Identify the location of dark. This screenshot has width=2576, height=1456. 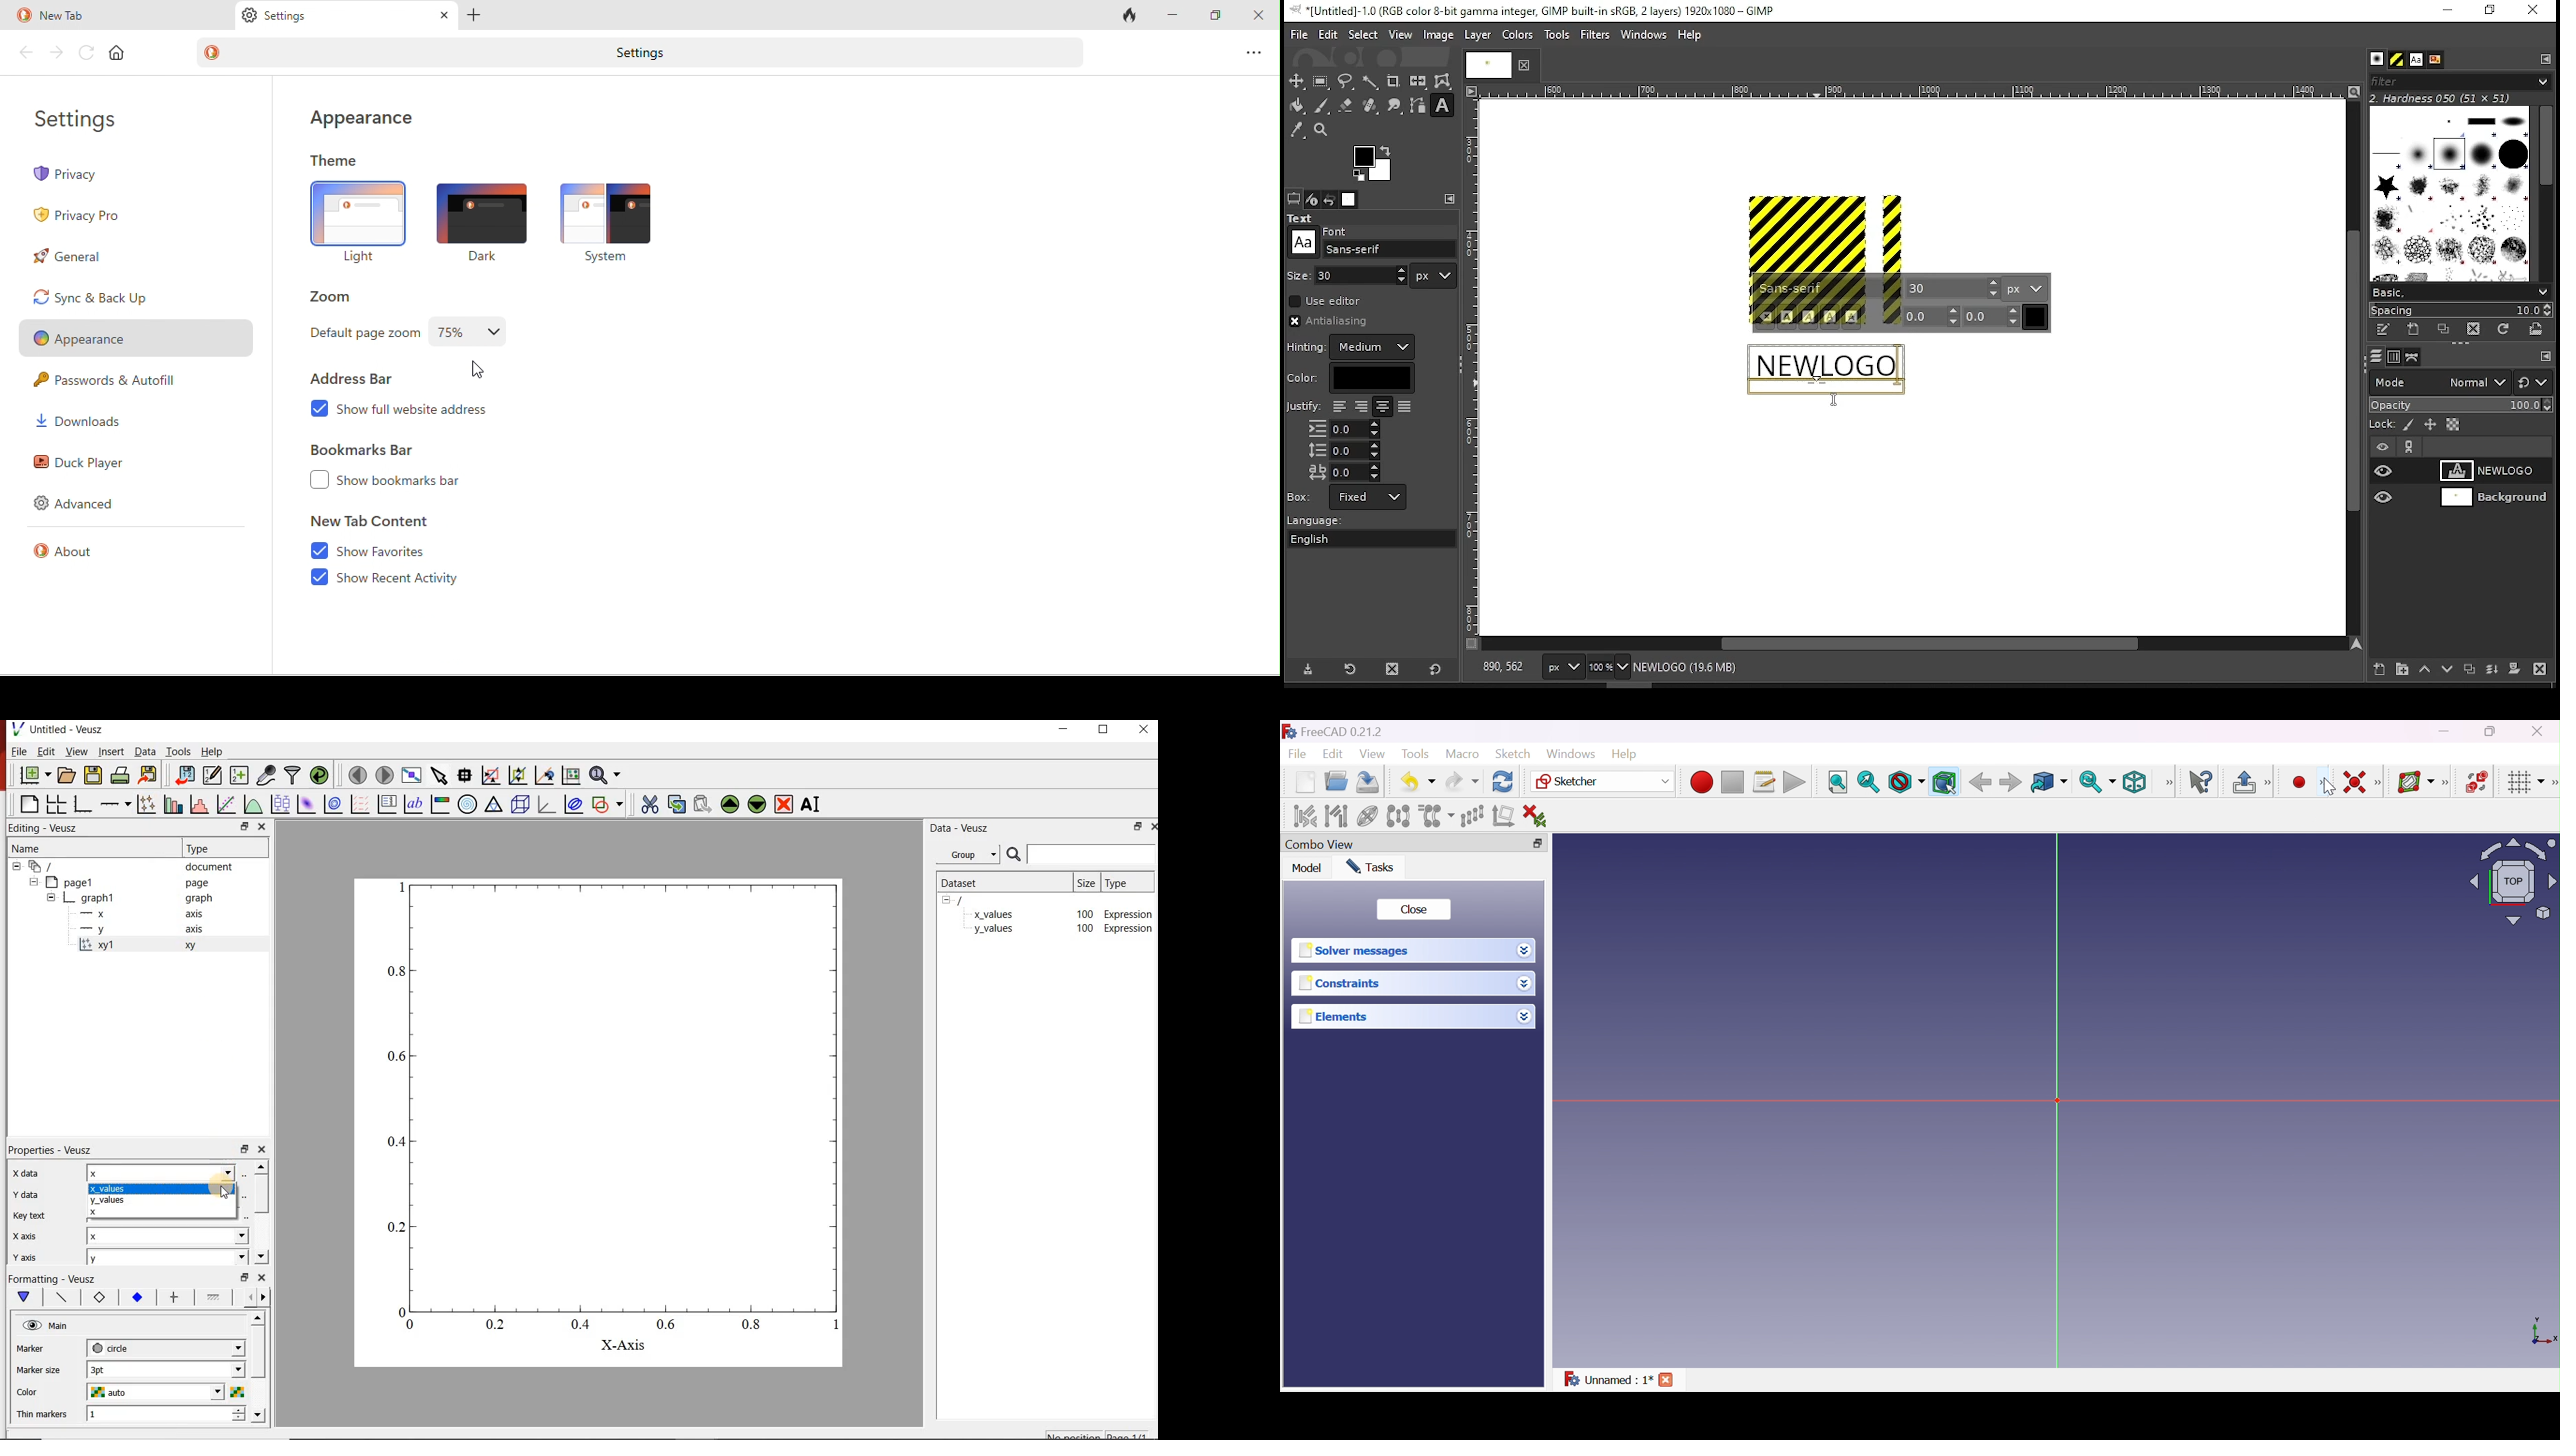
(484, 219).